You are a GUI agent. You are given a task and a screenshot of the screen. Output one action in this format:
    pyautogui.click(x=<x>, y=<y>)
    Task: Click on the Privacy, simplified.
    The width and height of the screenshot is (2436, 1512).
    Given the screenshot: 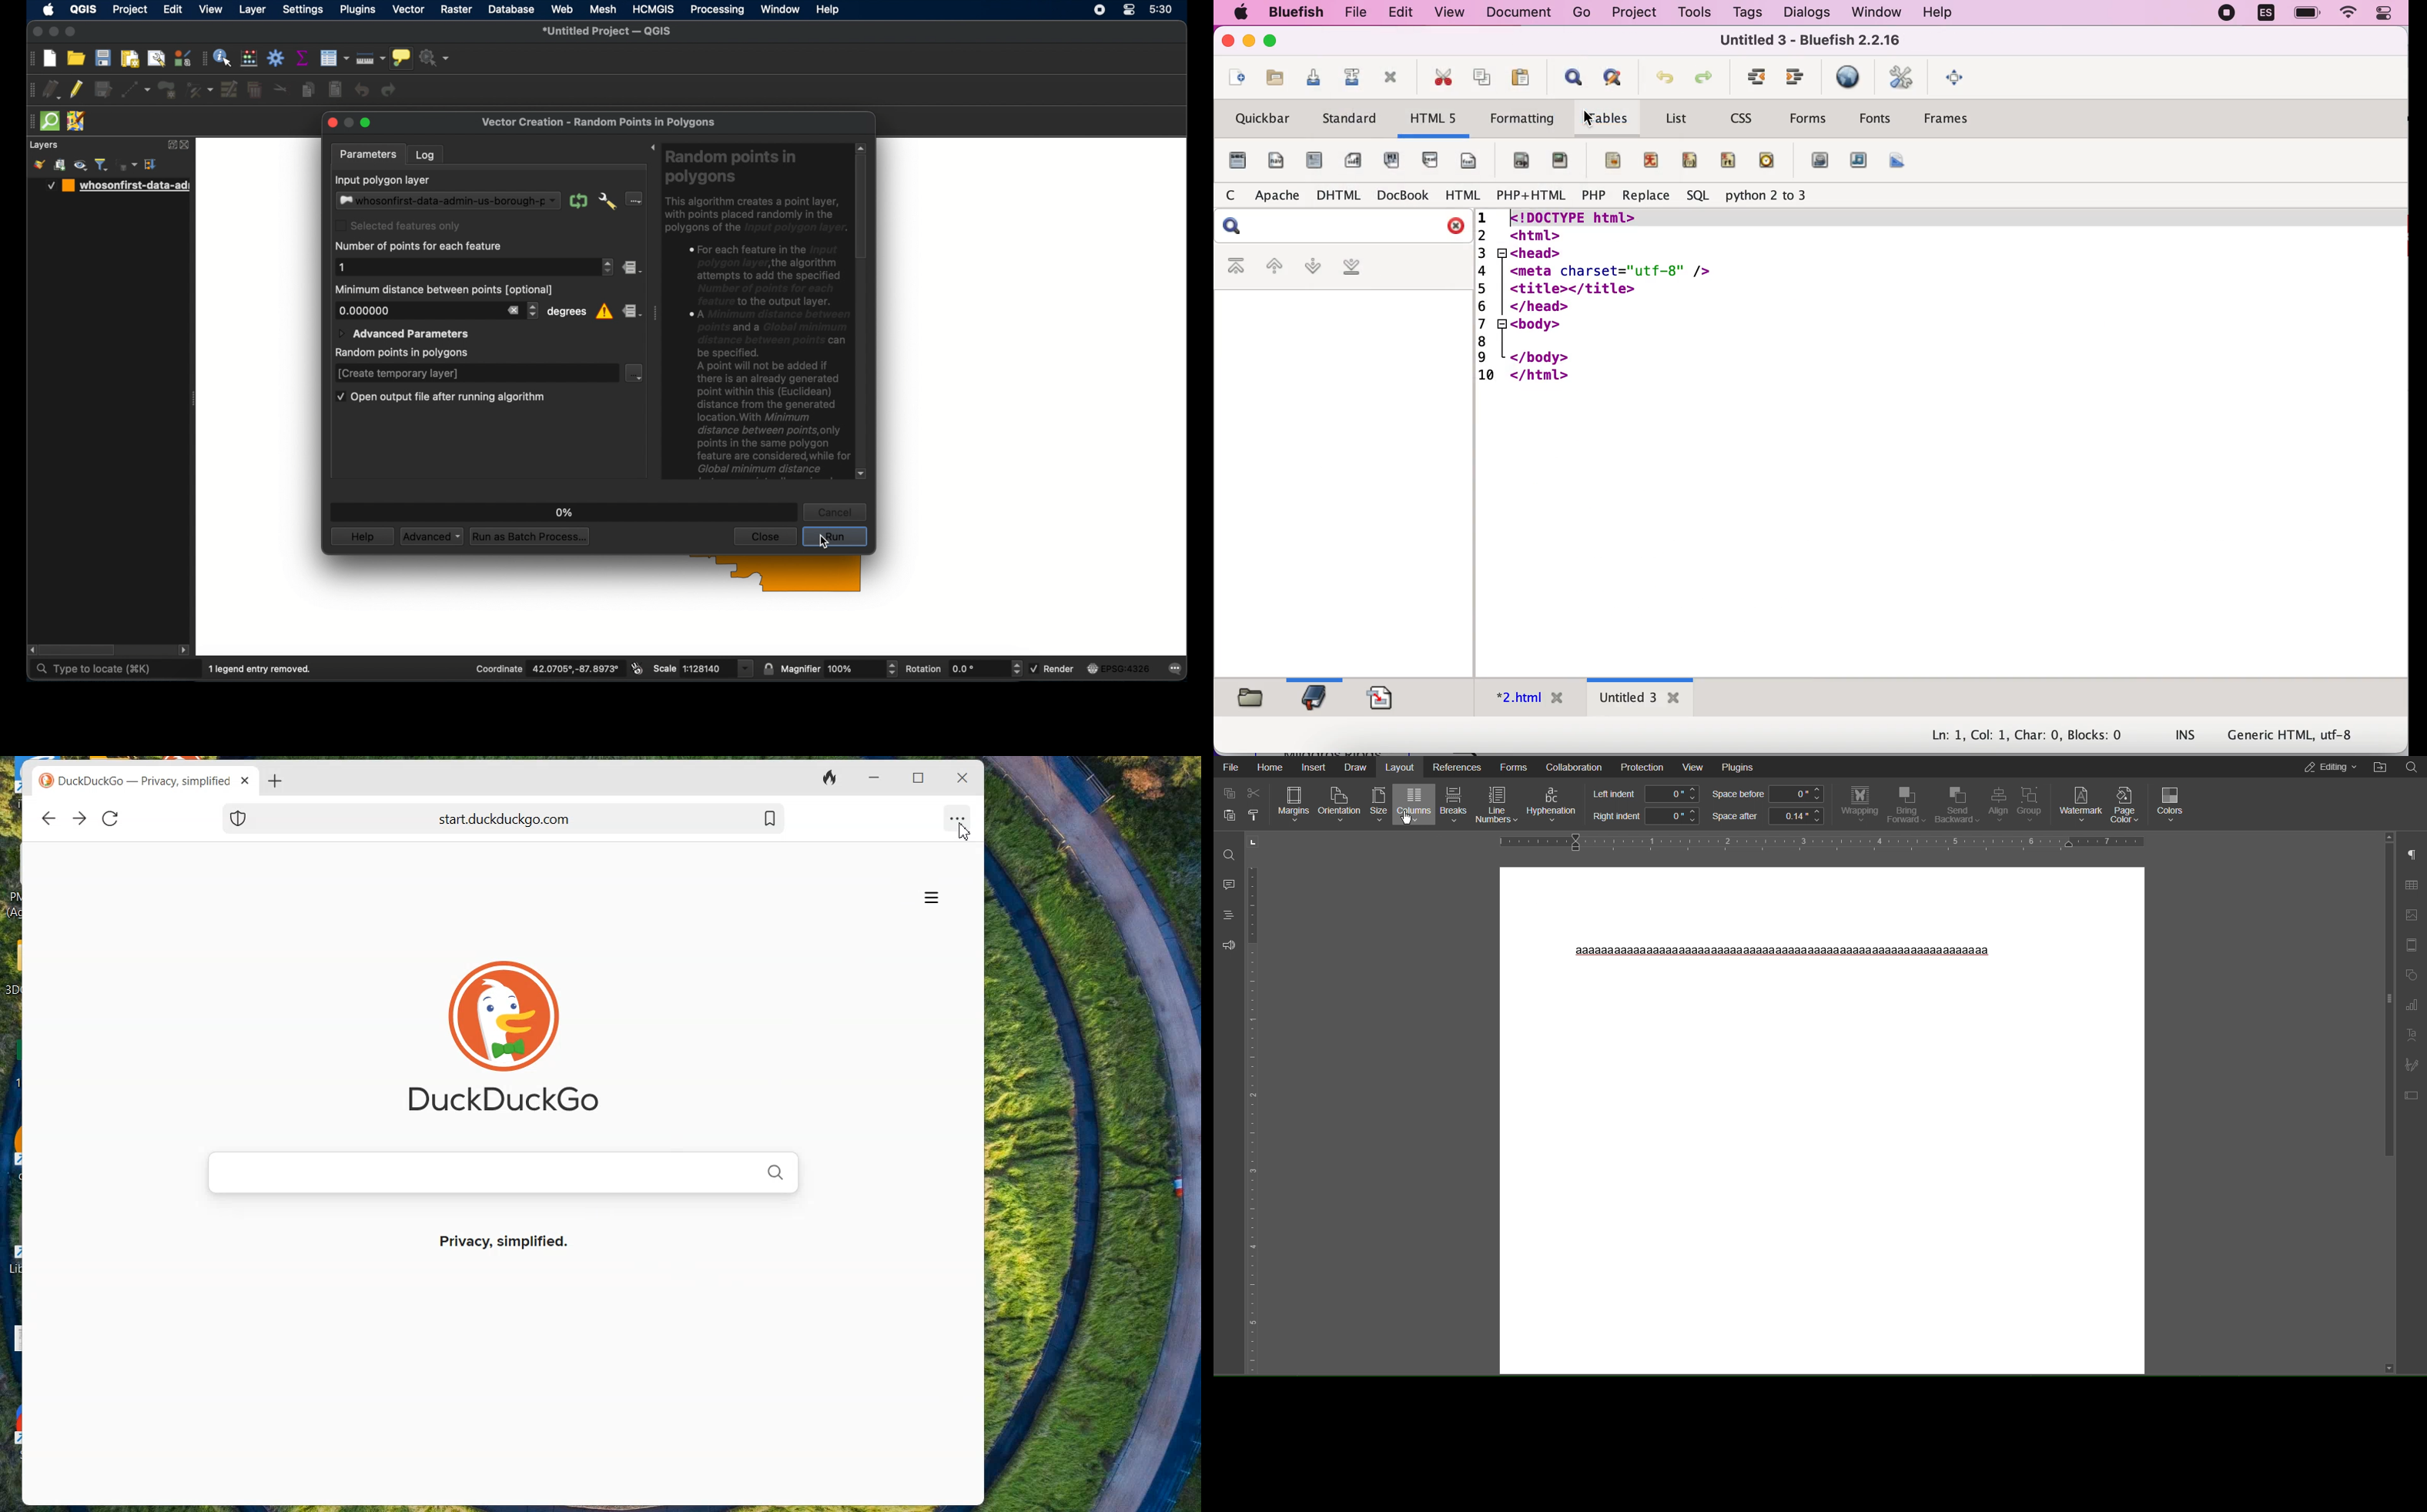 What is the action you would take?
    pyautogui.click(x=505, y=1239)
    